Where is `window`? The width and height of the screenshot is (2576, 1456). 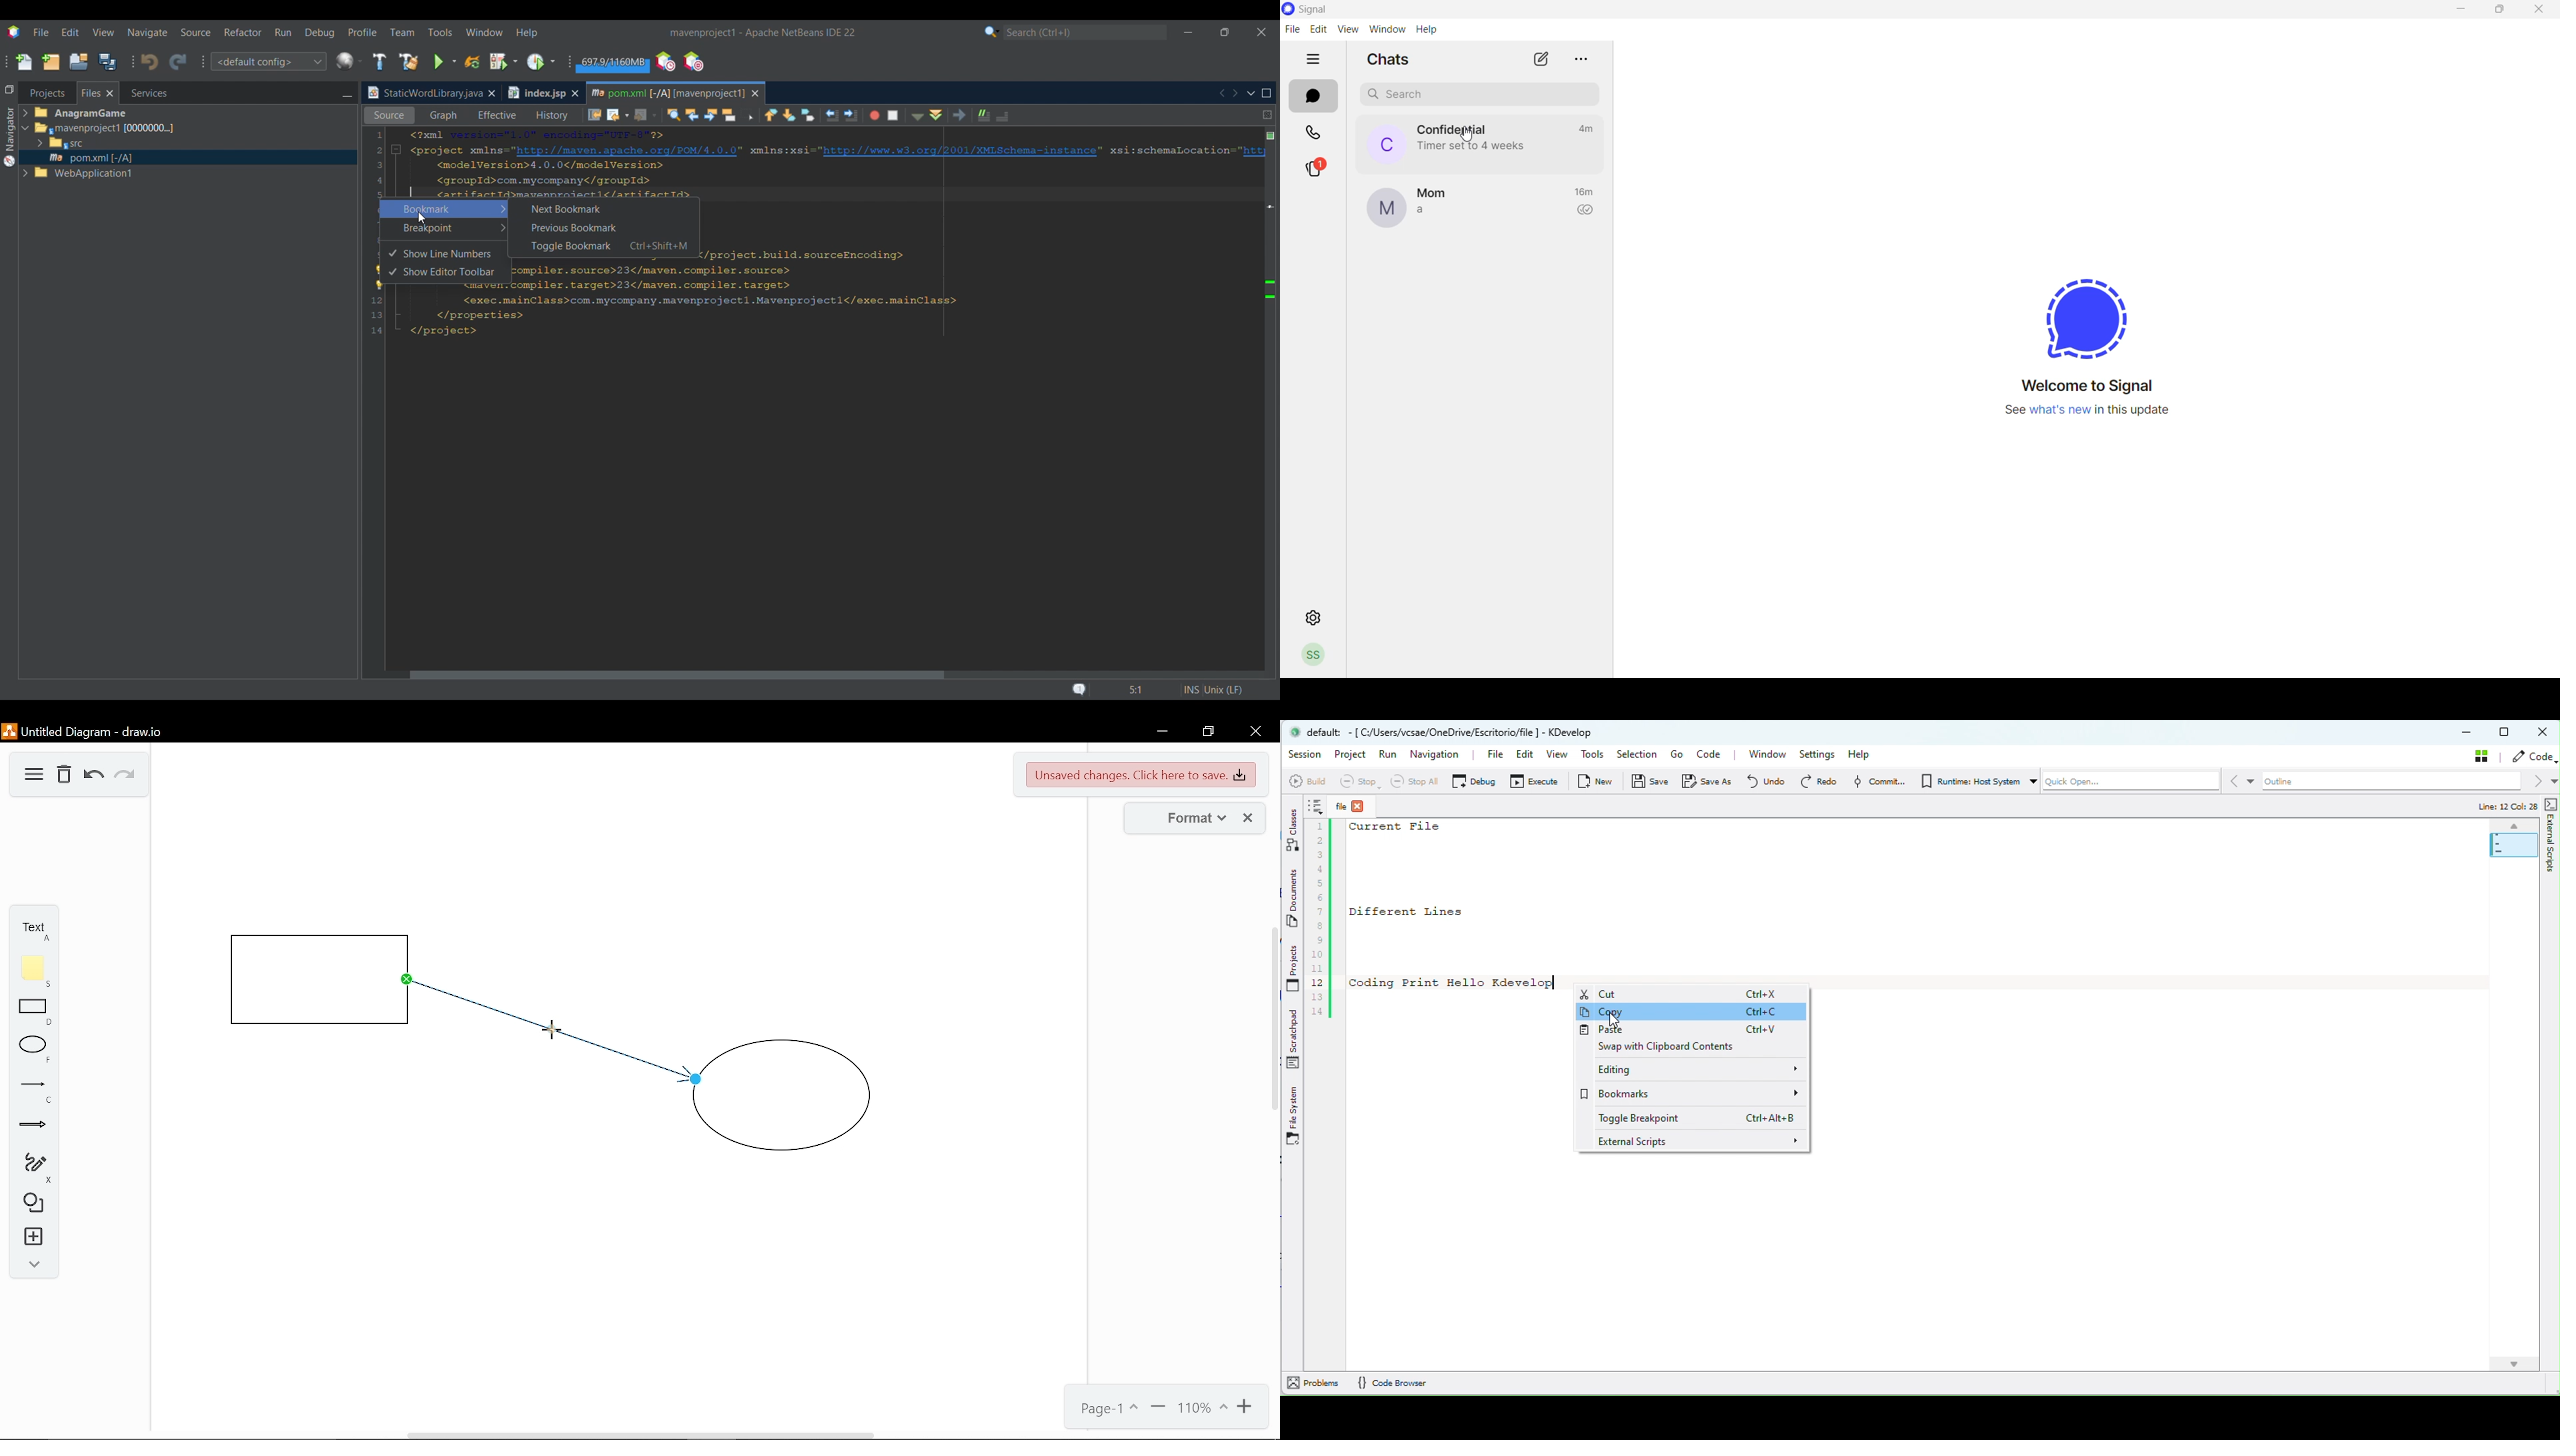
window is located at coordinates (1389, 30).